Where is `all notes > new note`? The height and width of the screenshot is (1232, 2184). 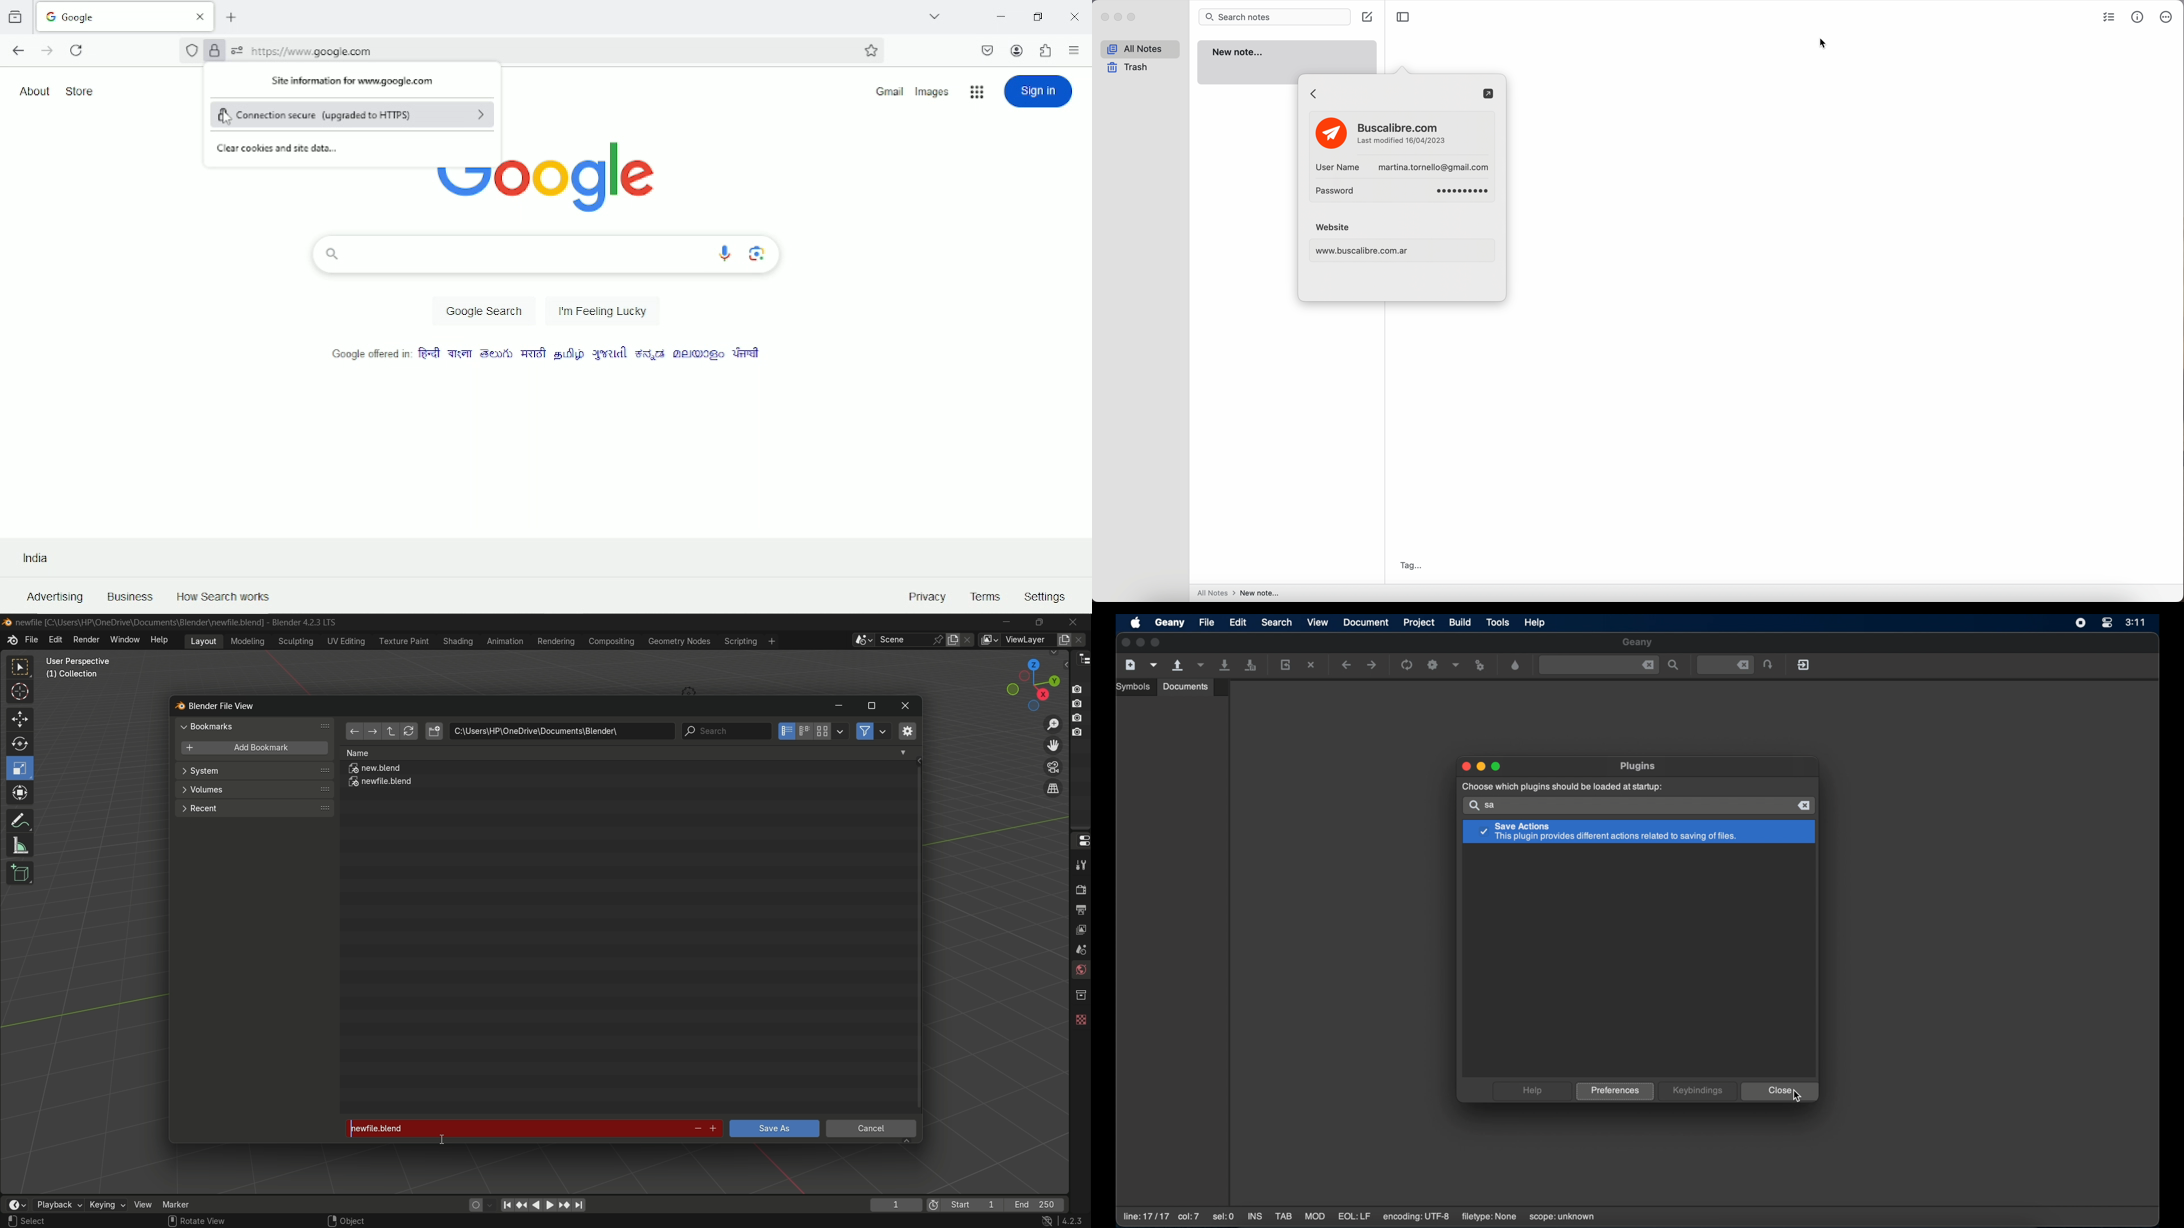 all notes > new note is located at coordinates (1238, 594).